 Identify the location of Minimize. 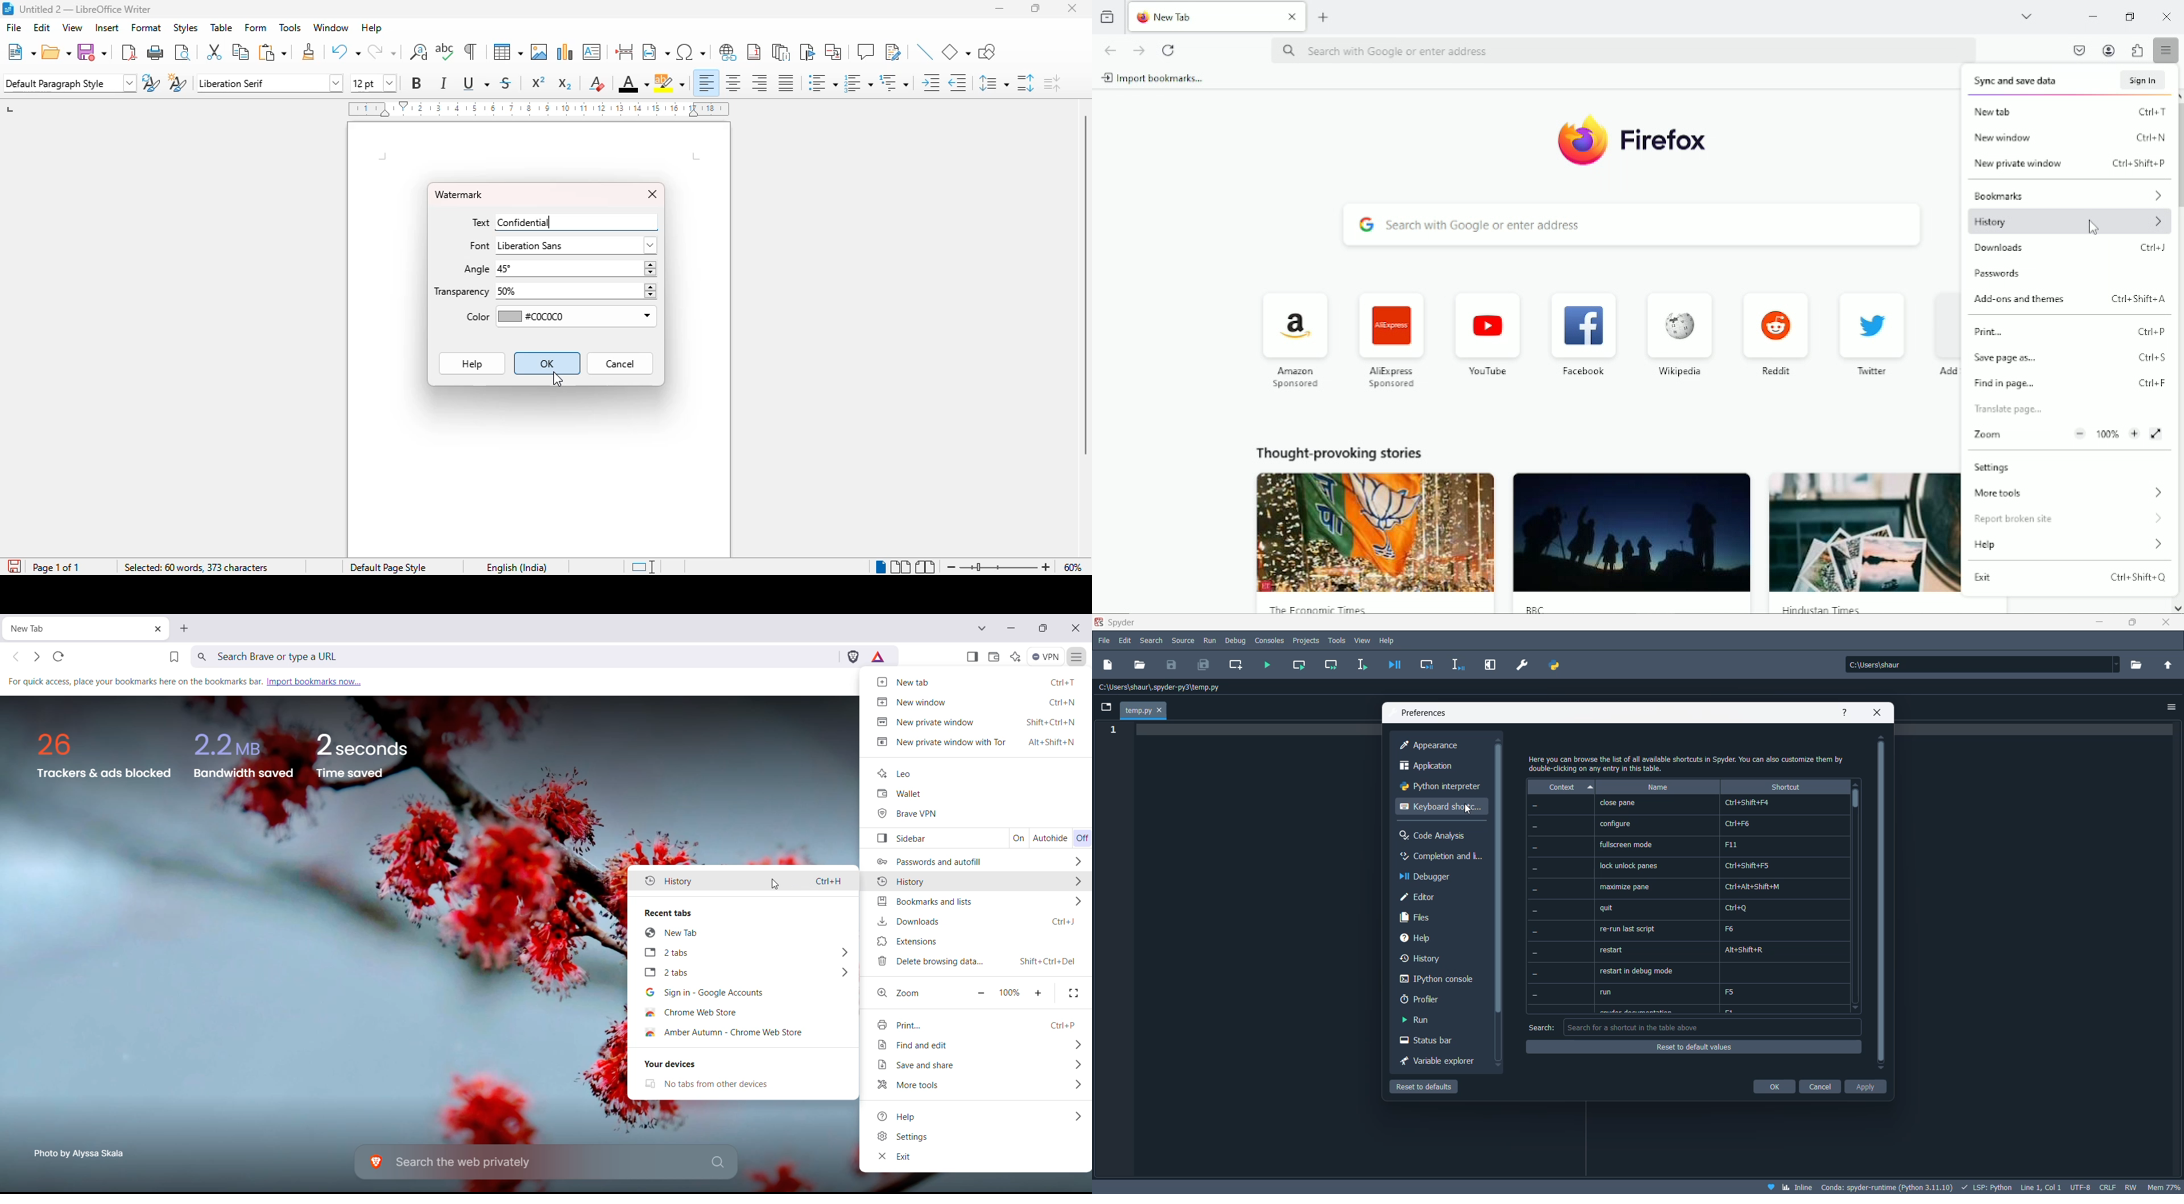
(2094, 15).